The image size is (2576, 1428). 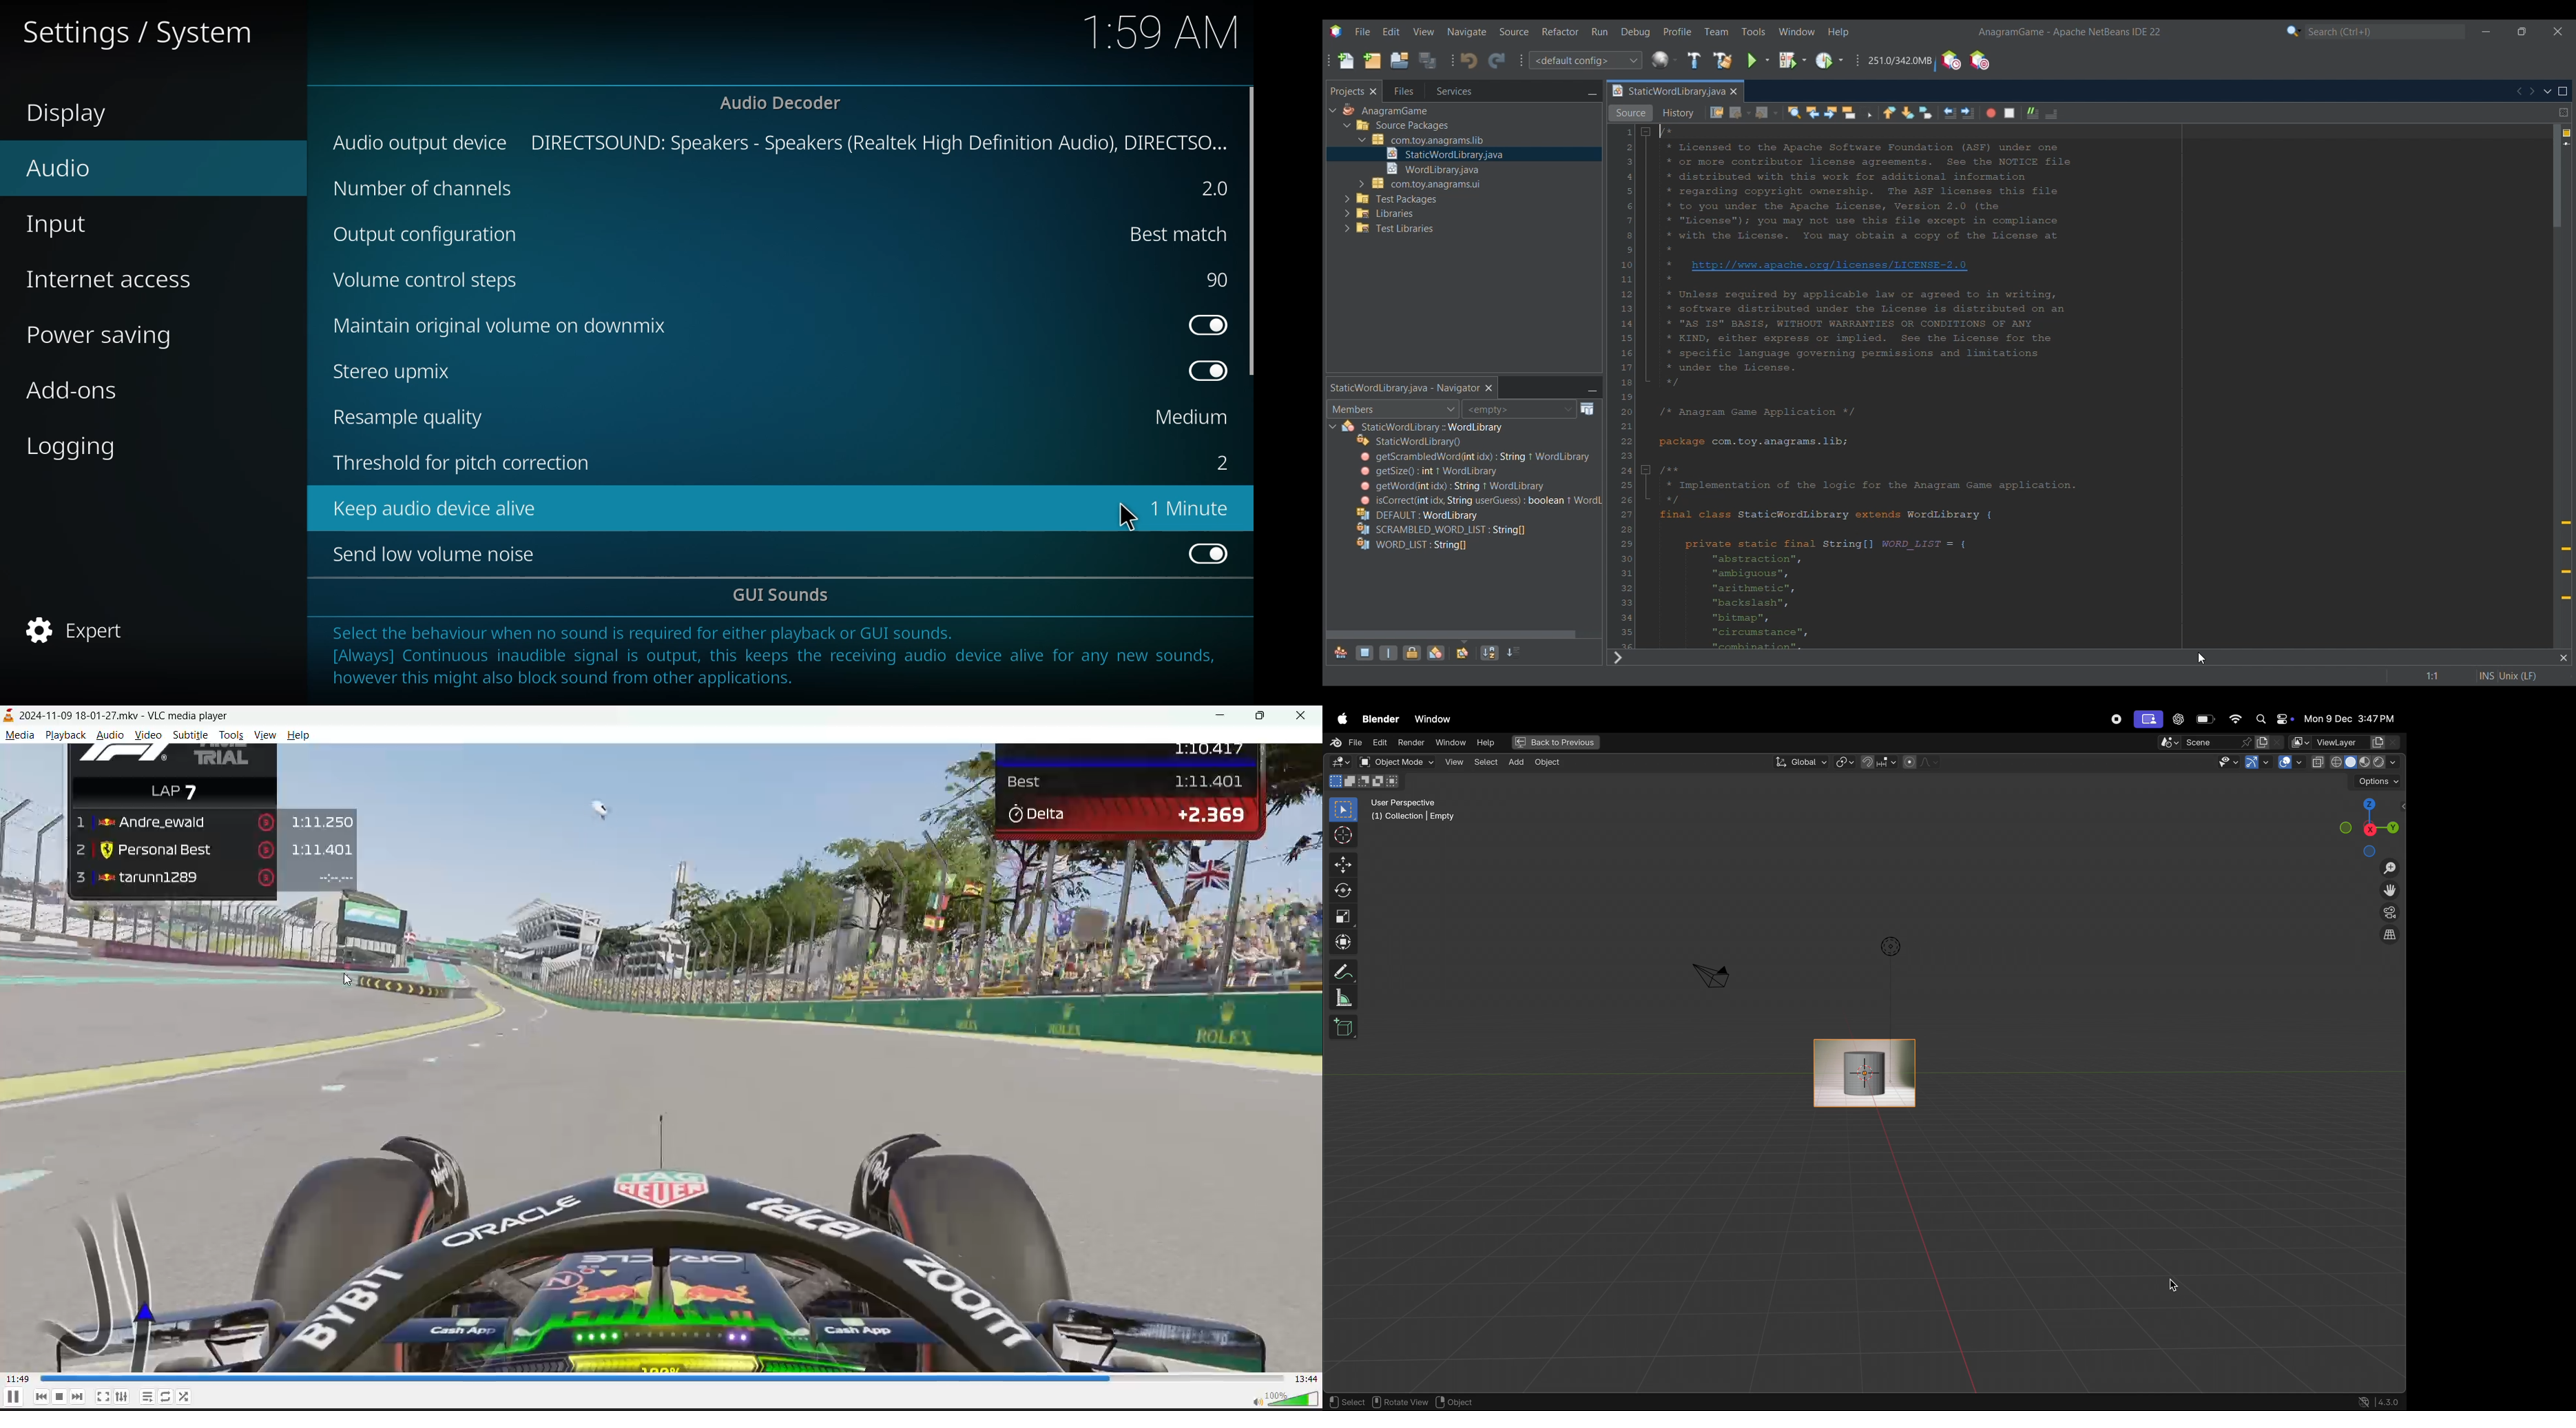 What do you see at coordinates (230, 735) in the screenshot?
I see `tools` at bounding box center [230, 735].